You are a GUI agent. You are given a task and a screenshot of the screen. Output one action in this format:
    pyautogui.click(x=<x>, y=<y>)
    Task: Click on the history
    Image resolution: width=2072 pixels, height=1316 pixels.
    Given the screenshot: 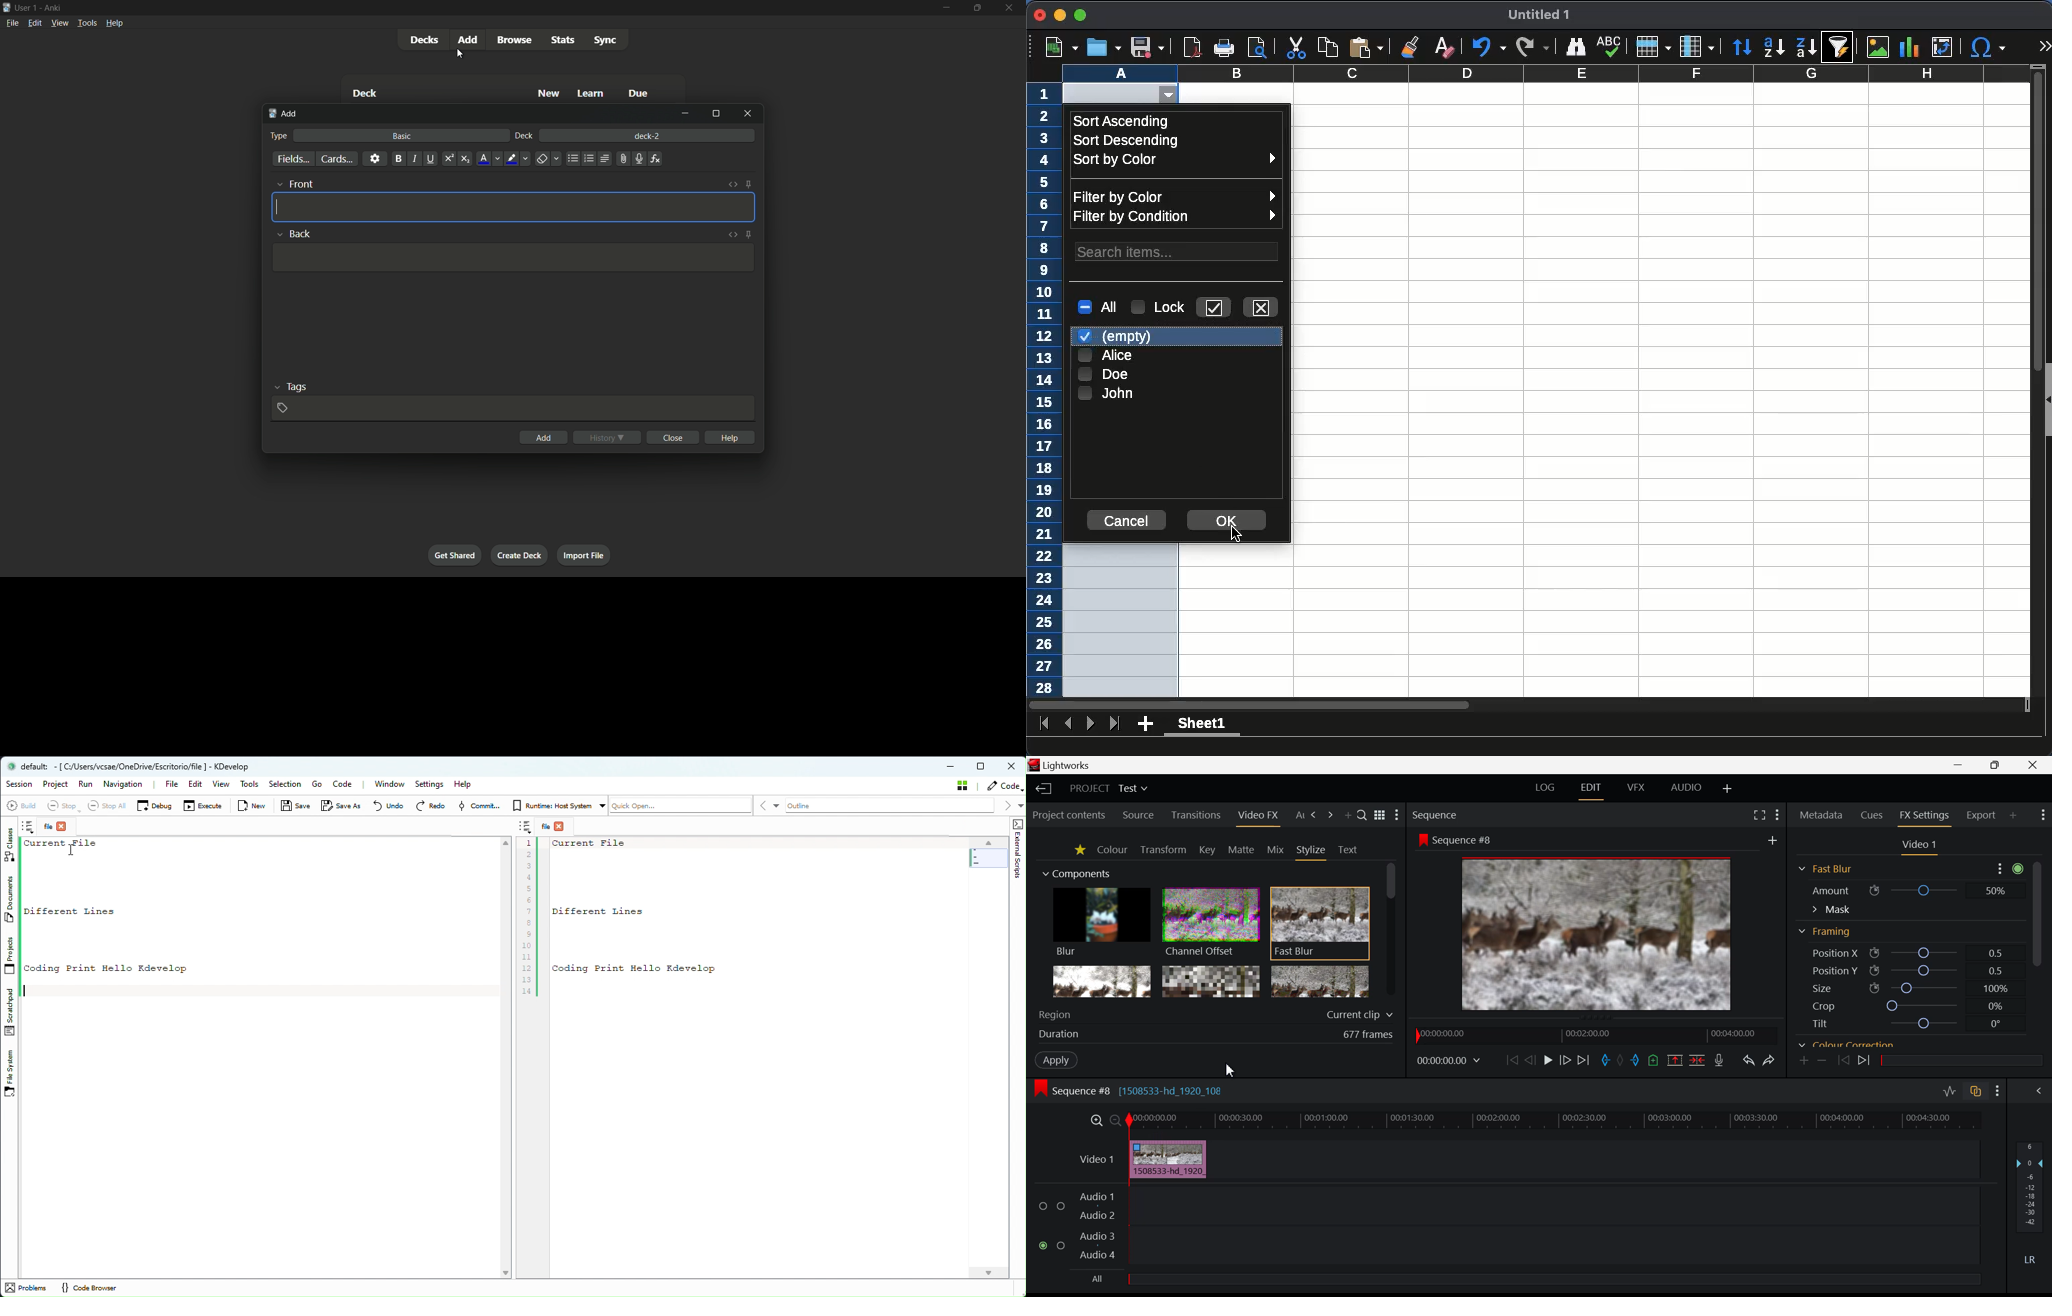 What is the action you would take?
    pyautogui.click(x=607, y=437)
    